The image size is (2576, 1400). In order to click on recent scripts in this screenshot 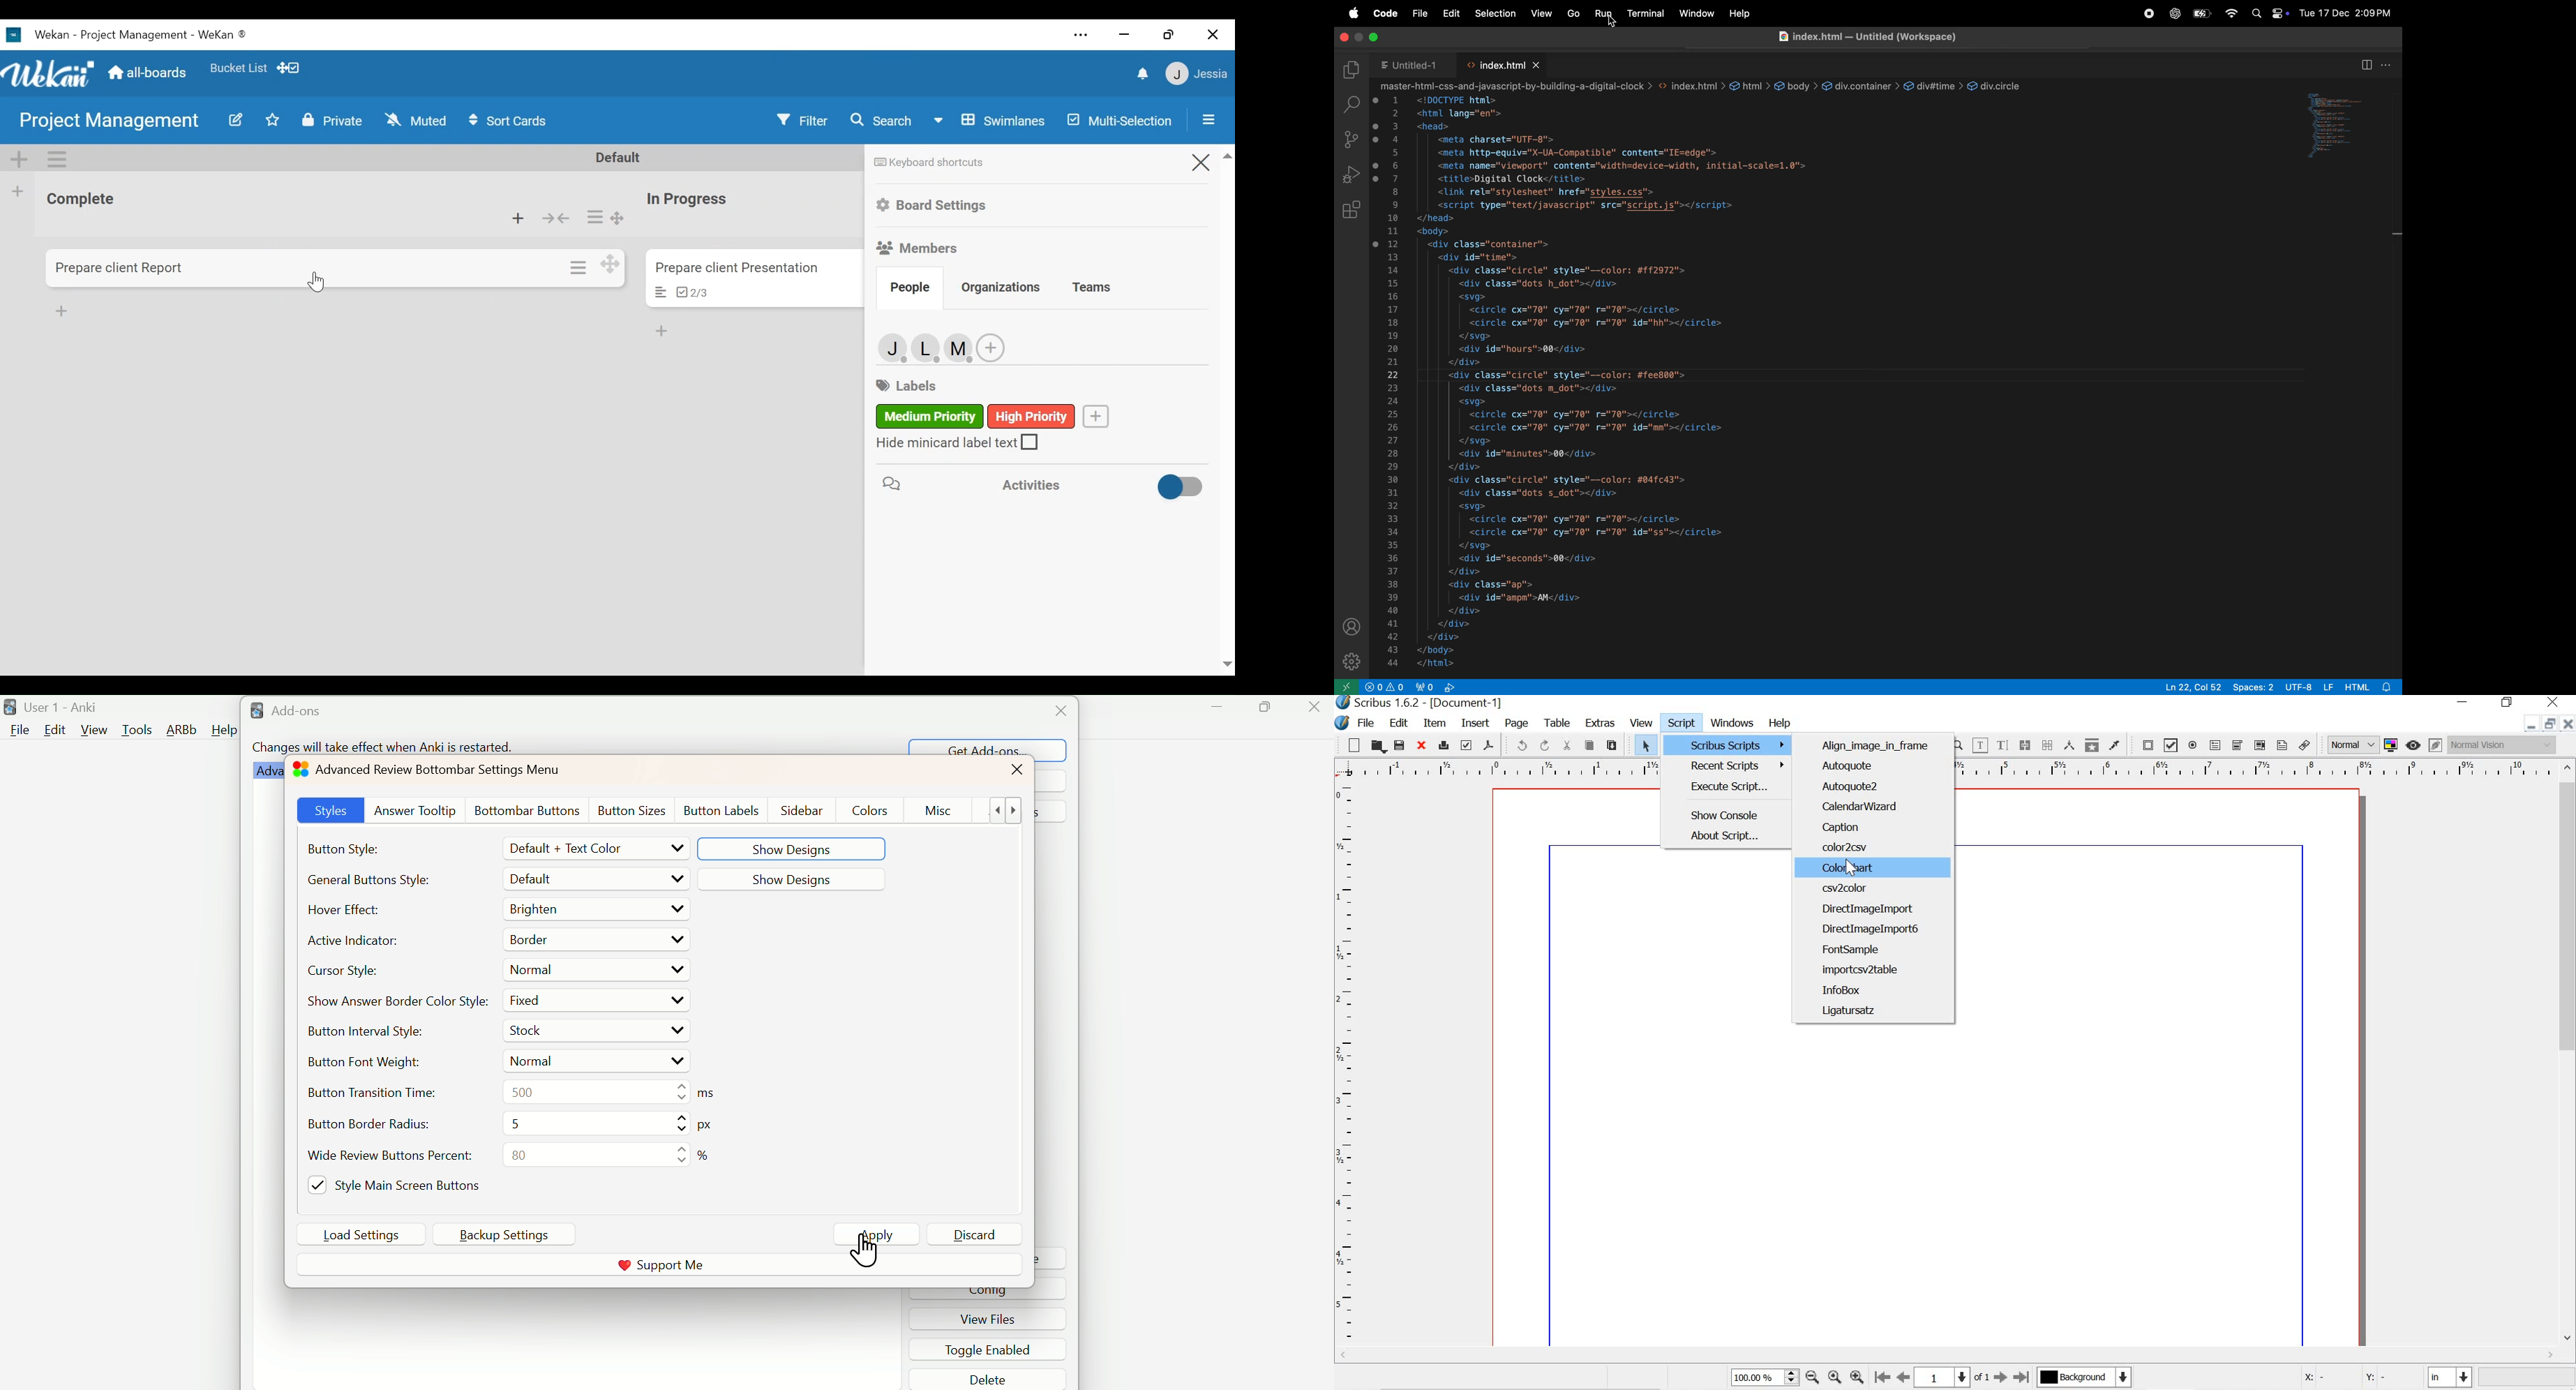, I will do `click(1738, 767)`.